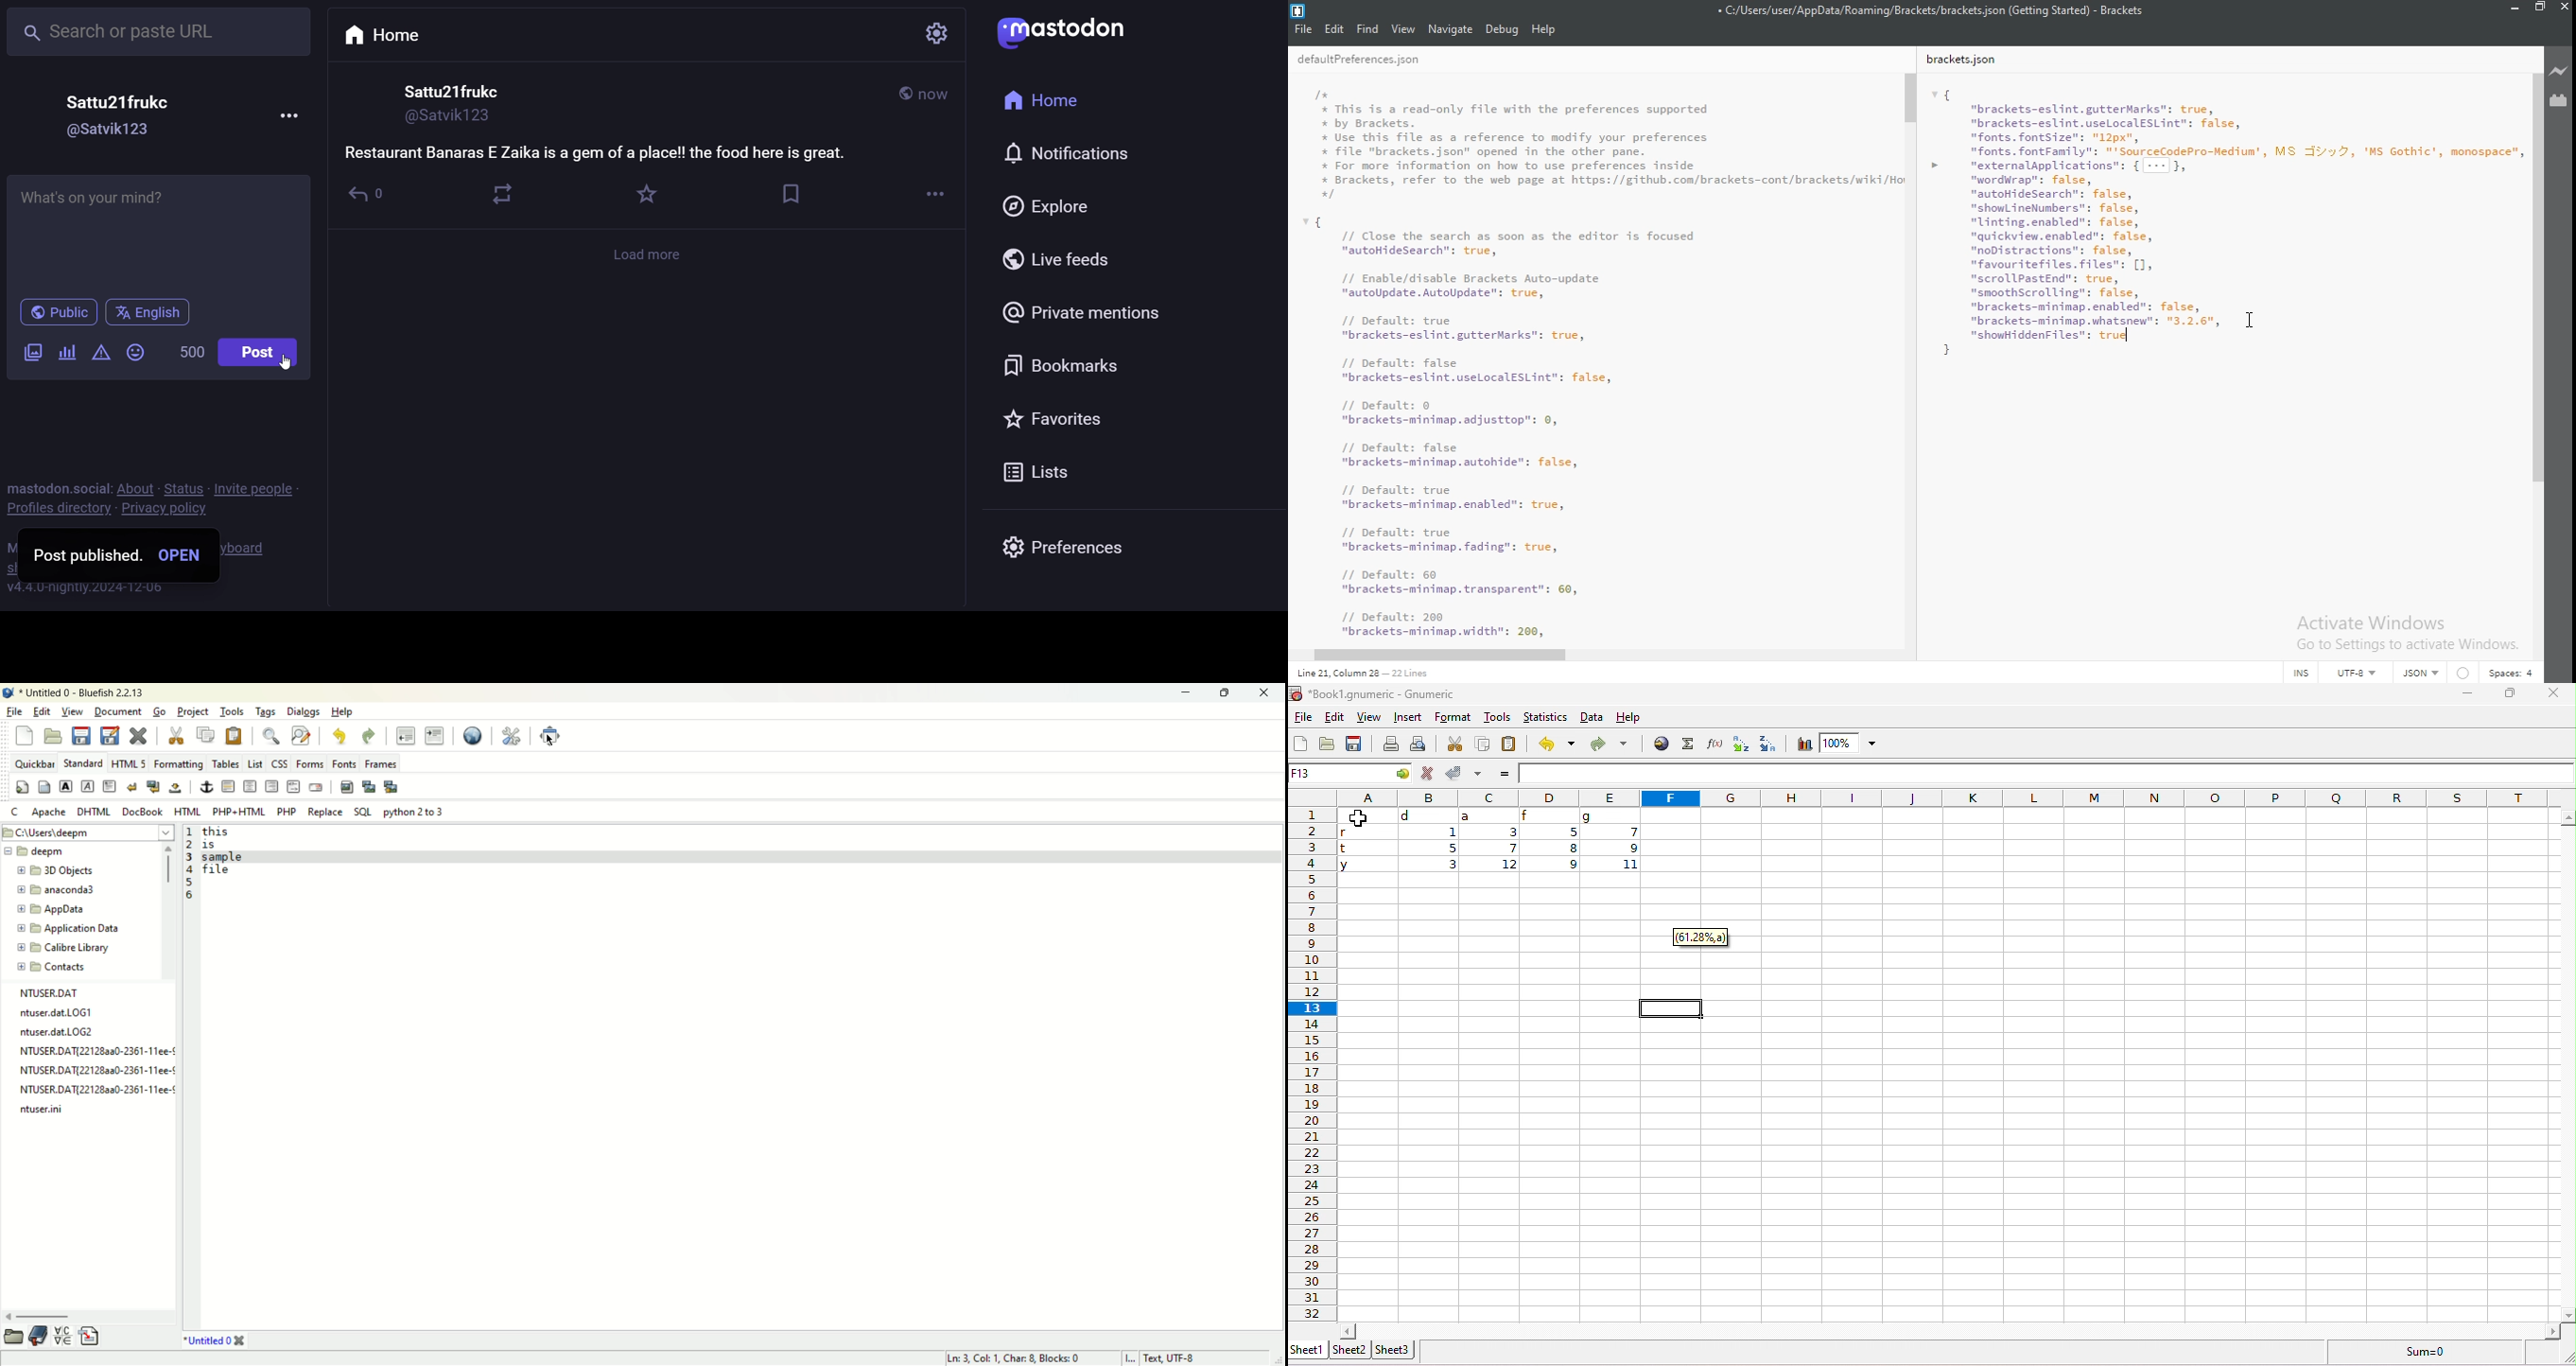 This screenshot has height=1372, width=2576. I want to click on Navigate, so click(1452, 28).